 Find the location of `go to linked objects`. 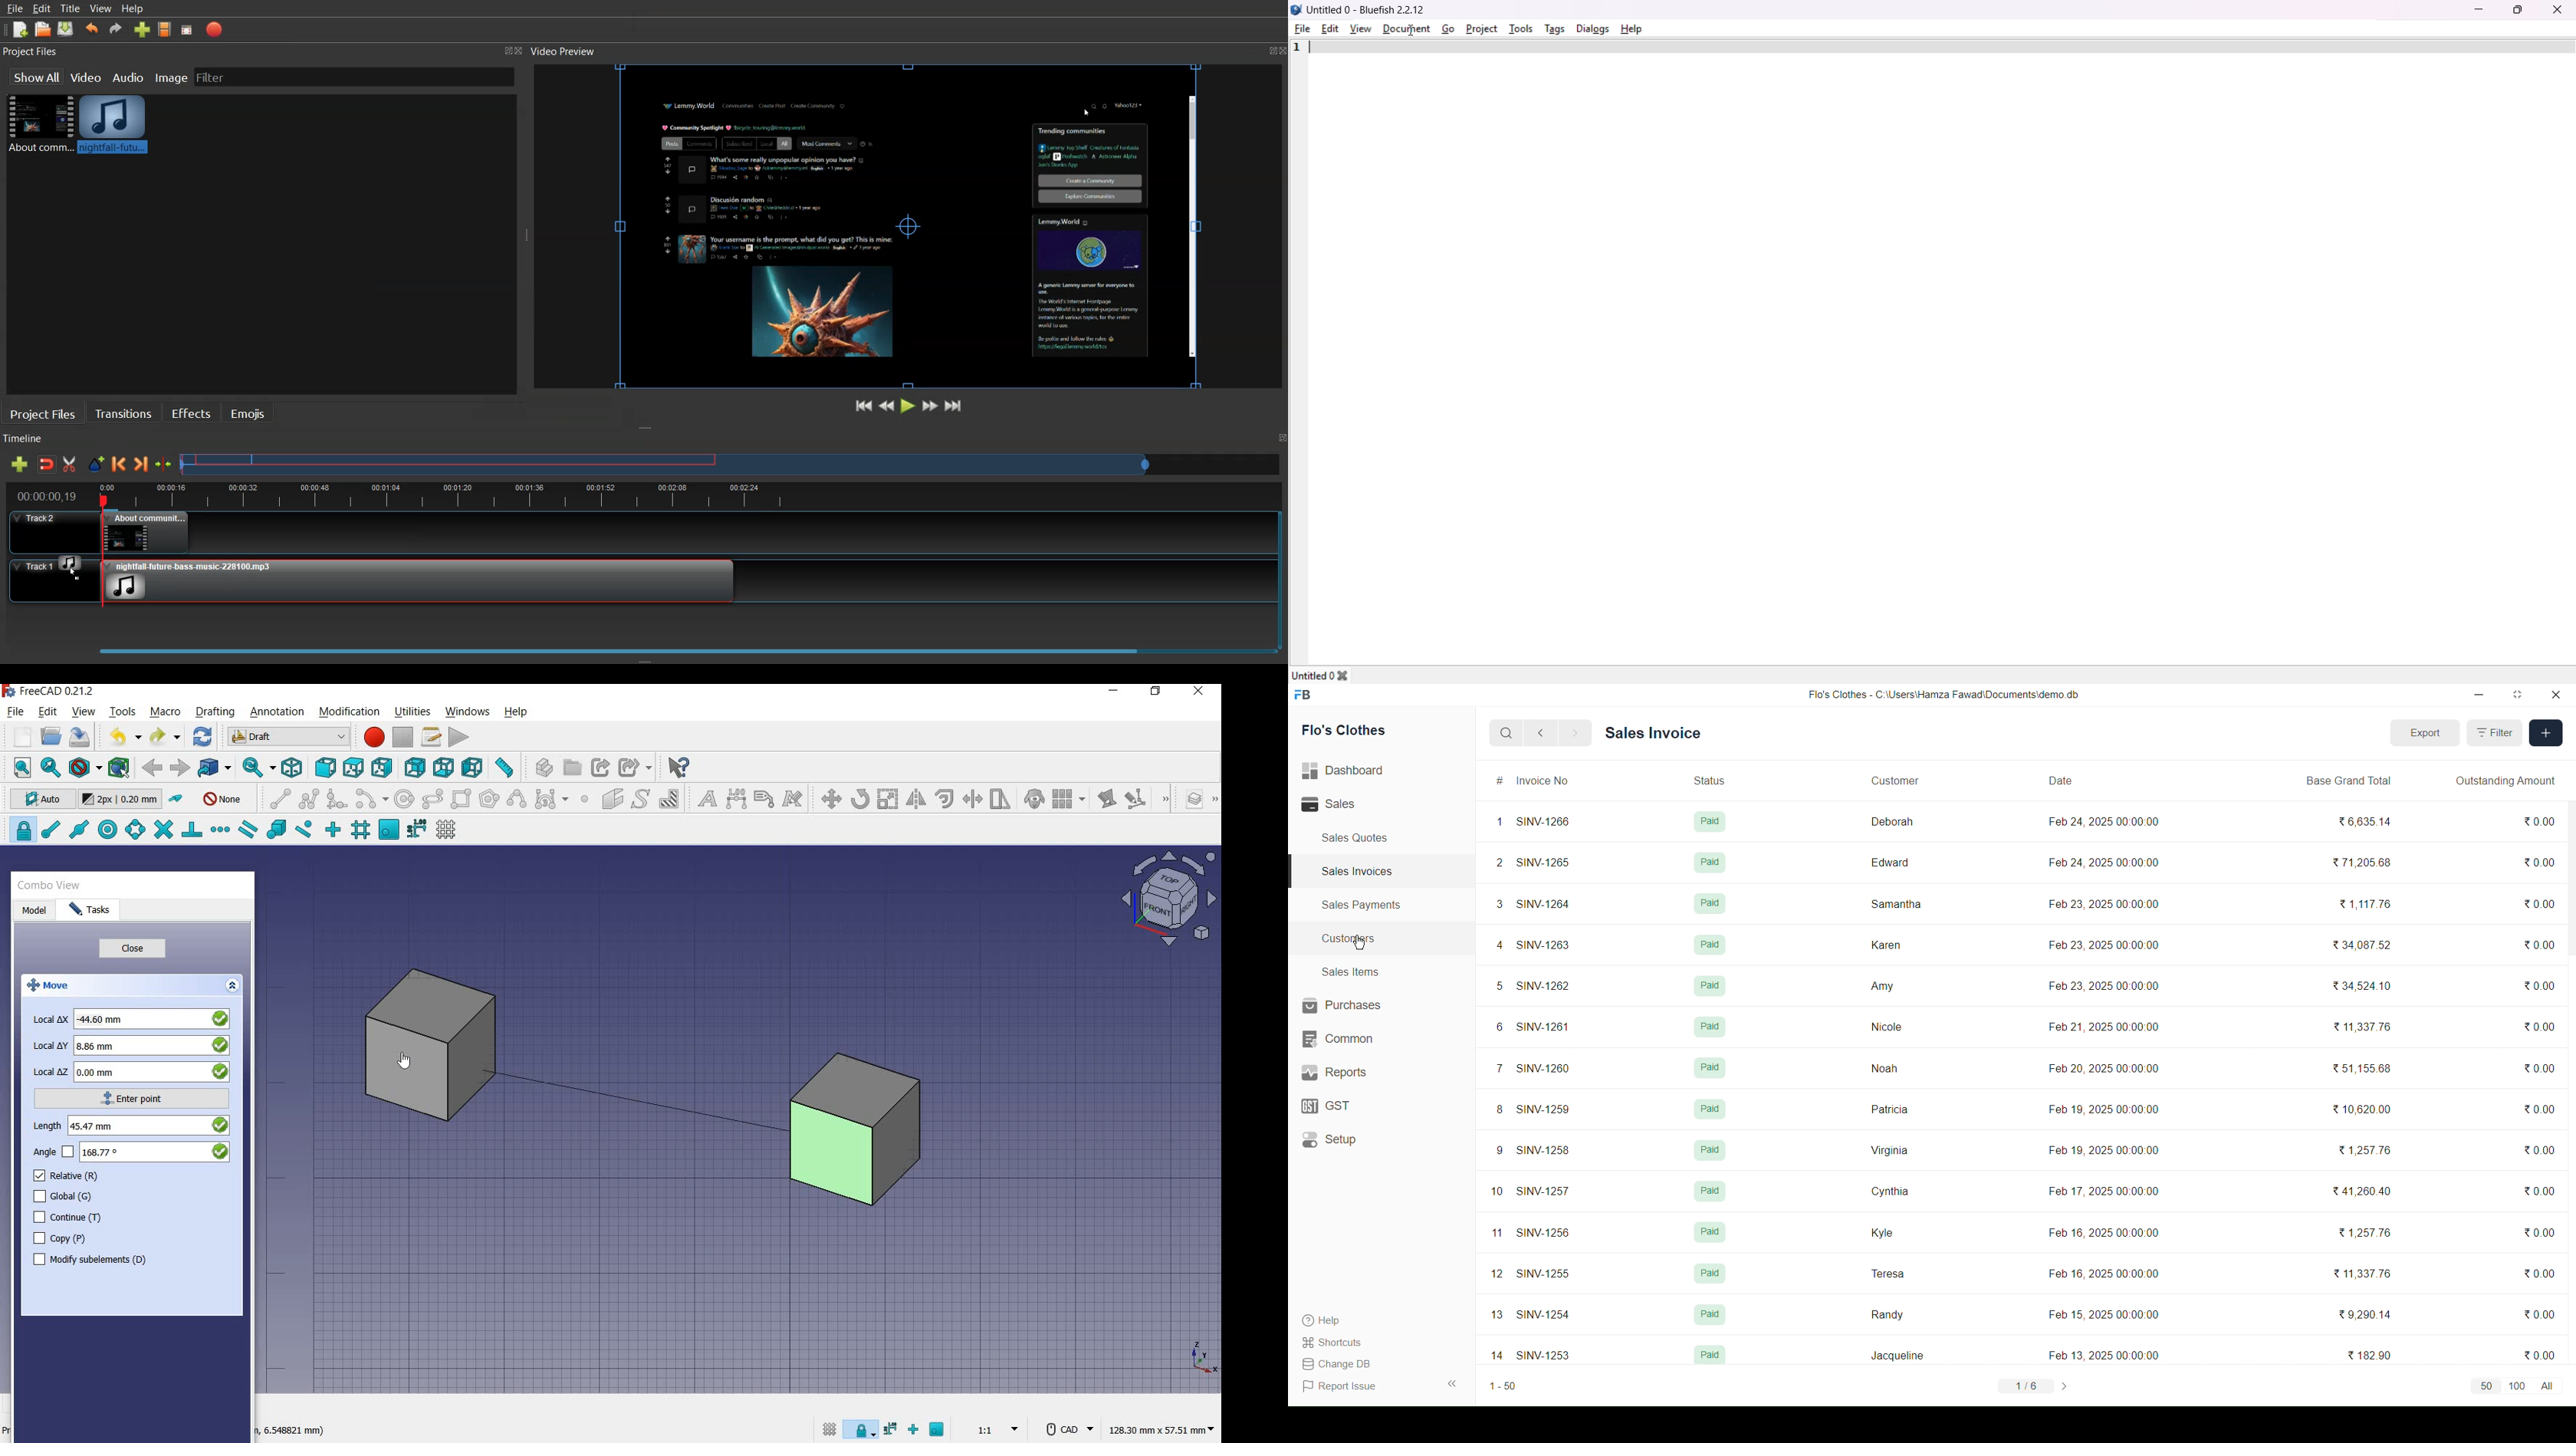

go to linked objects is located at coordinates (214, 768).